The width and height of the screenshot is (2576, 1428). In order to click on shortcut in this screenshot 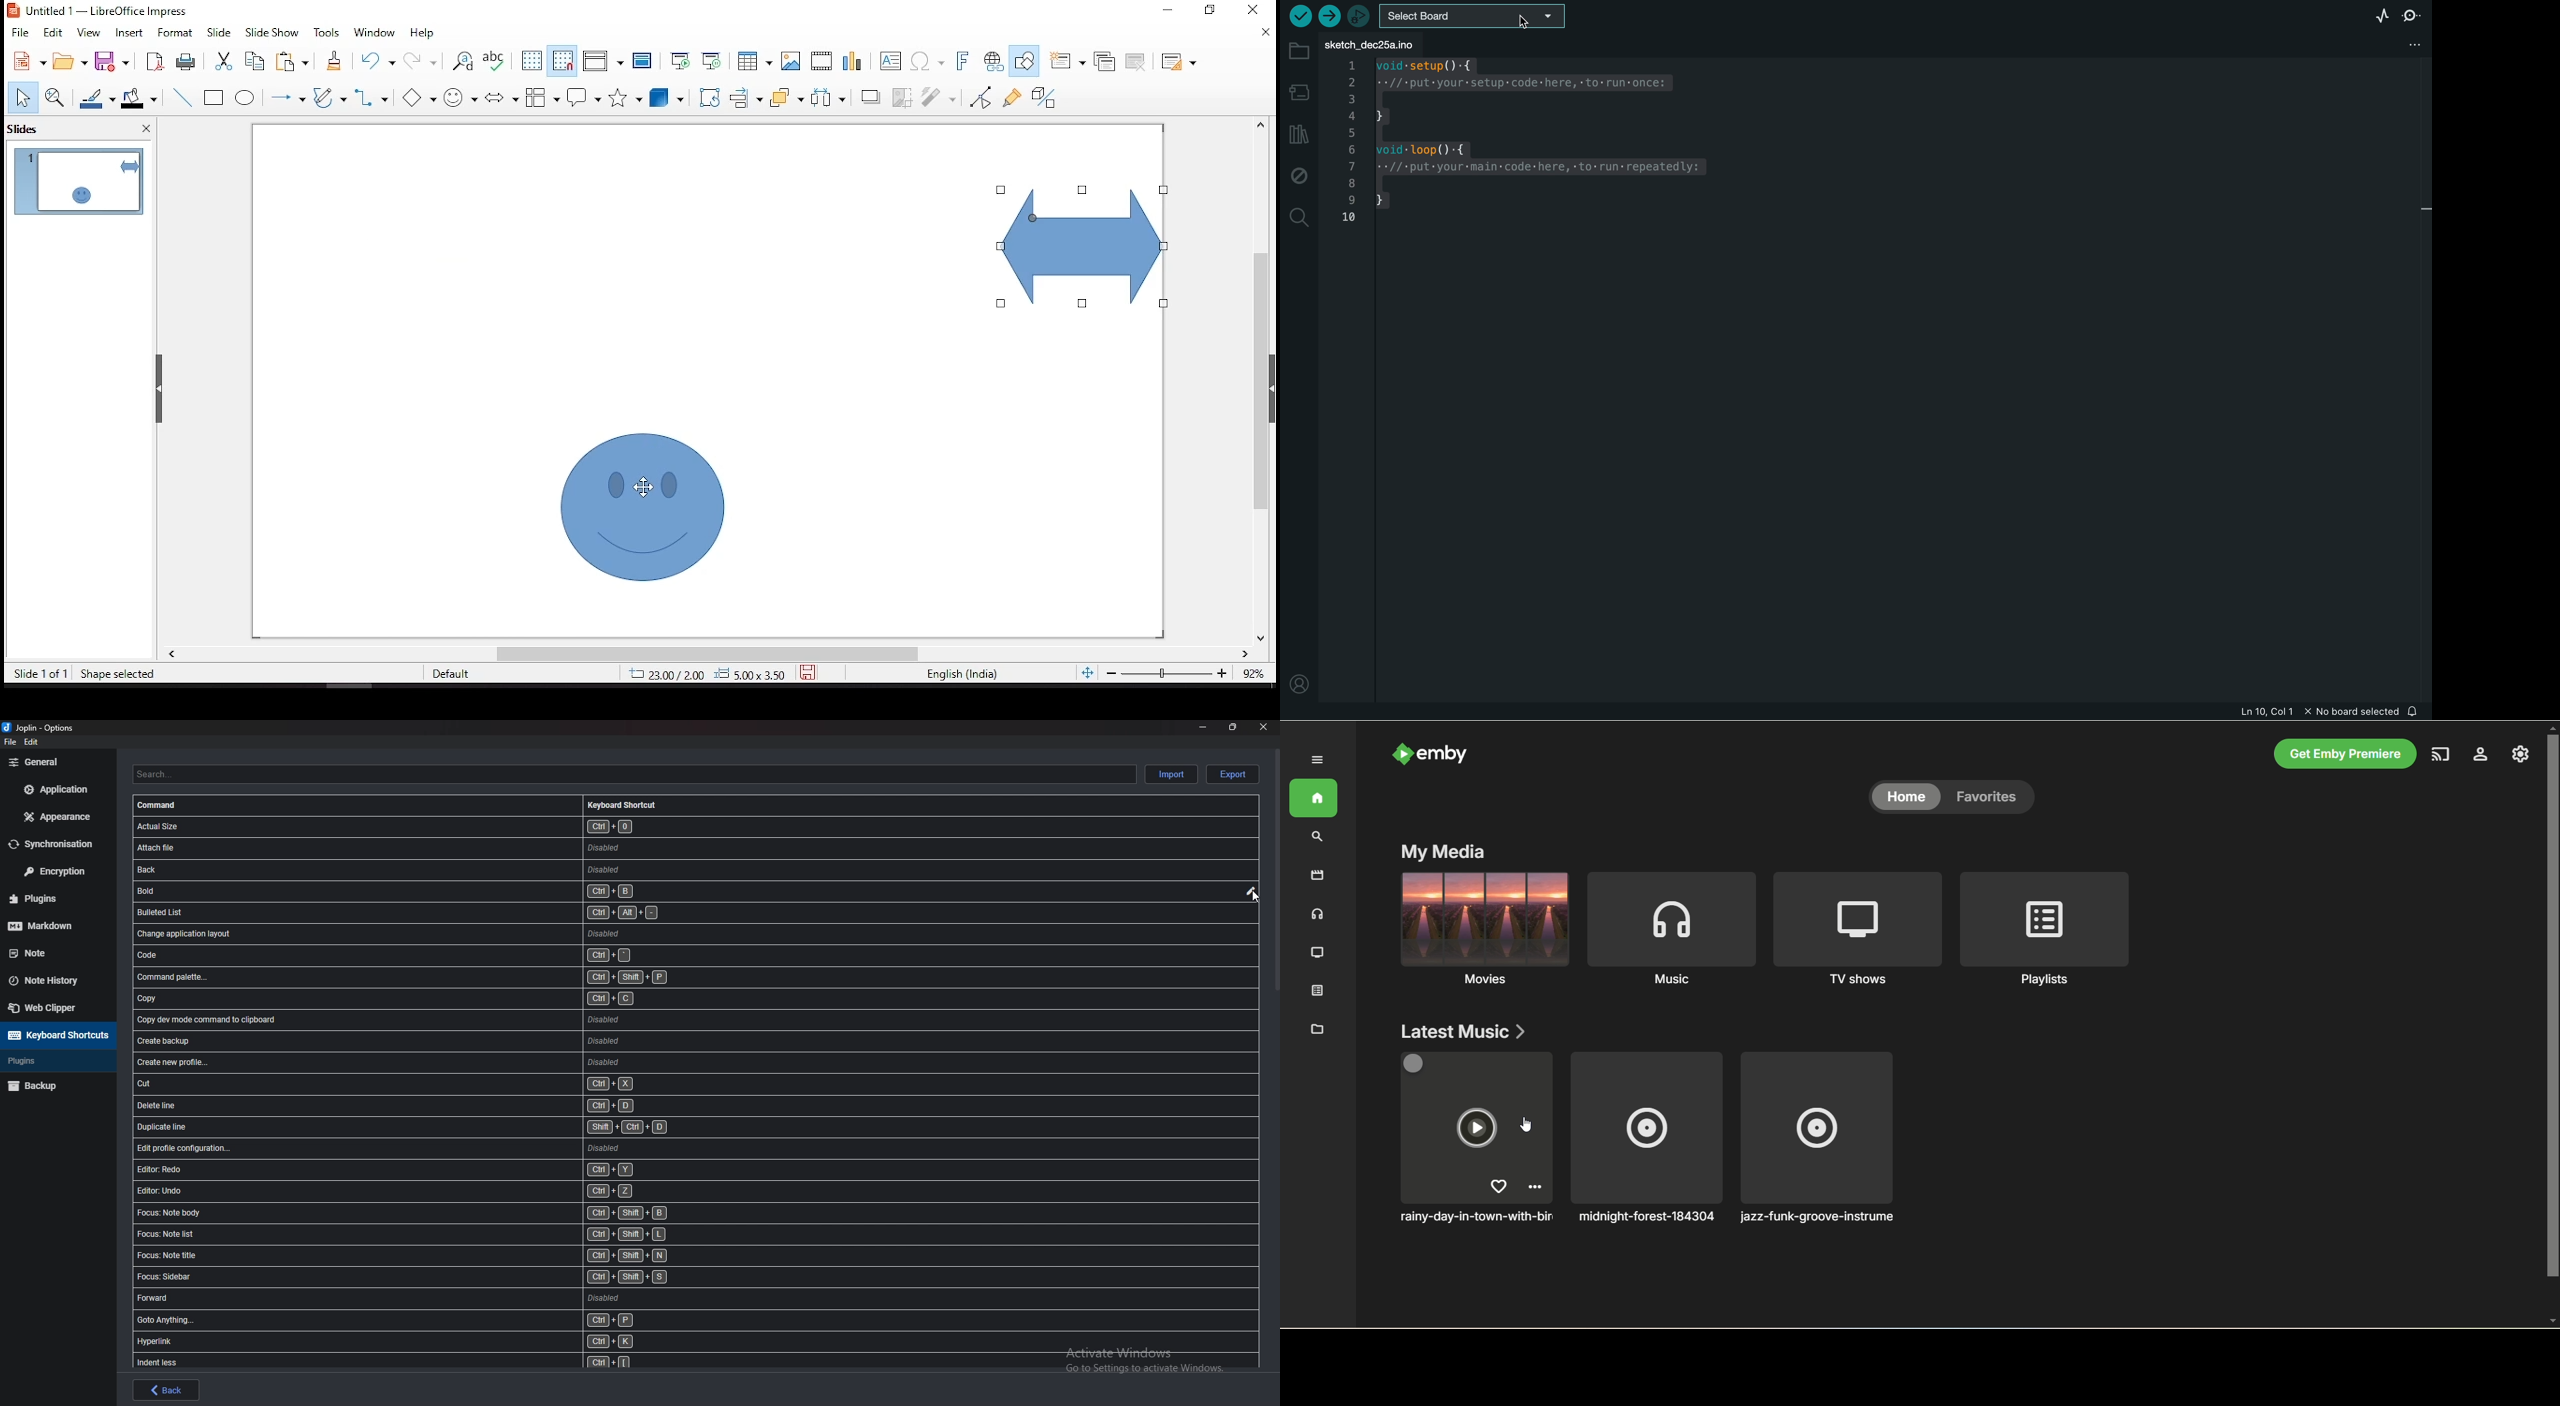, I will do `click(454, 1085)`.